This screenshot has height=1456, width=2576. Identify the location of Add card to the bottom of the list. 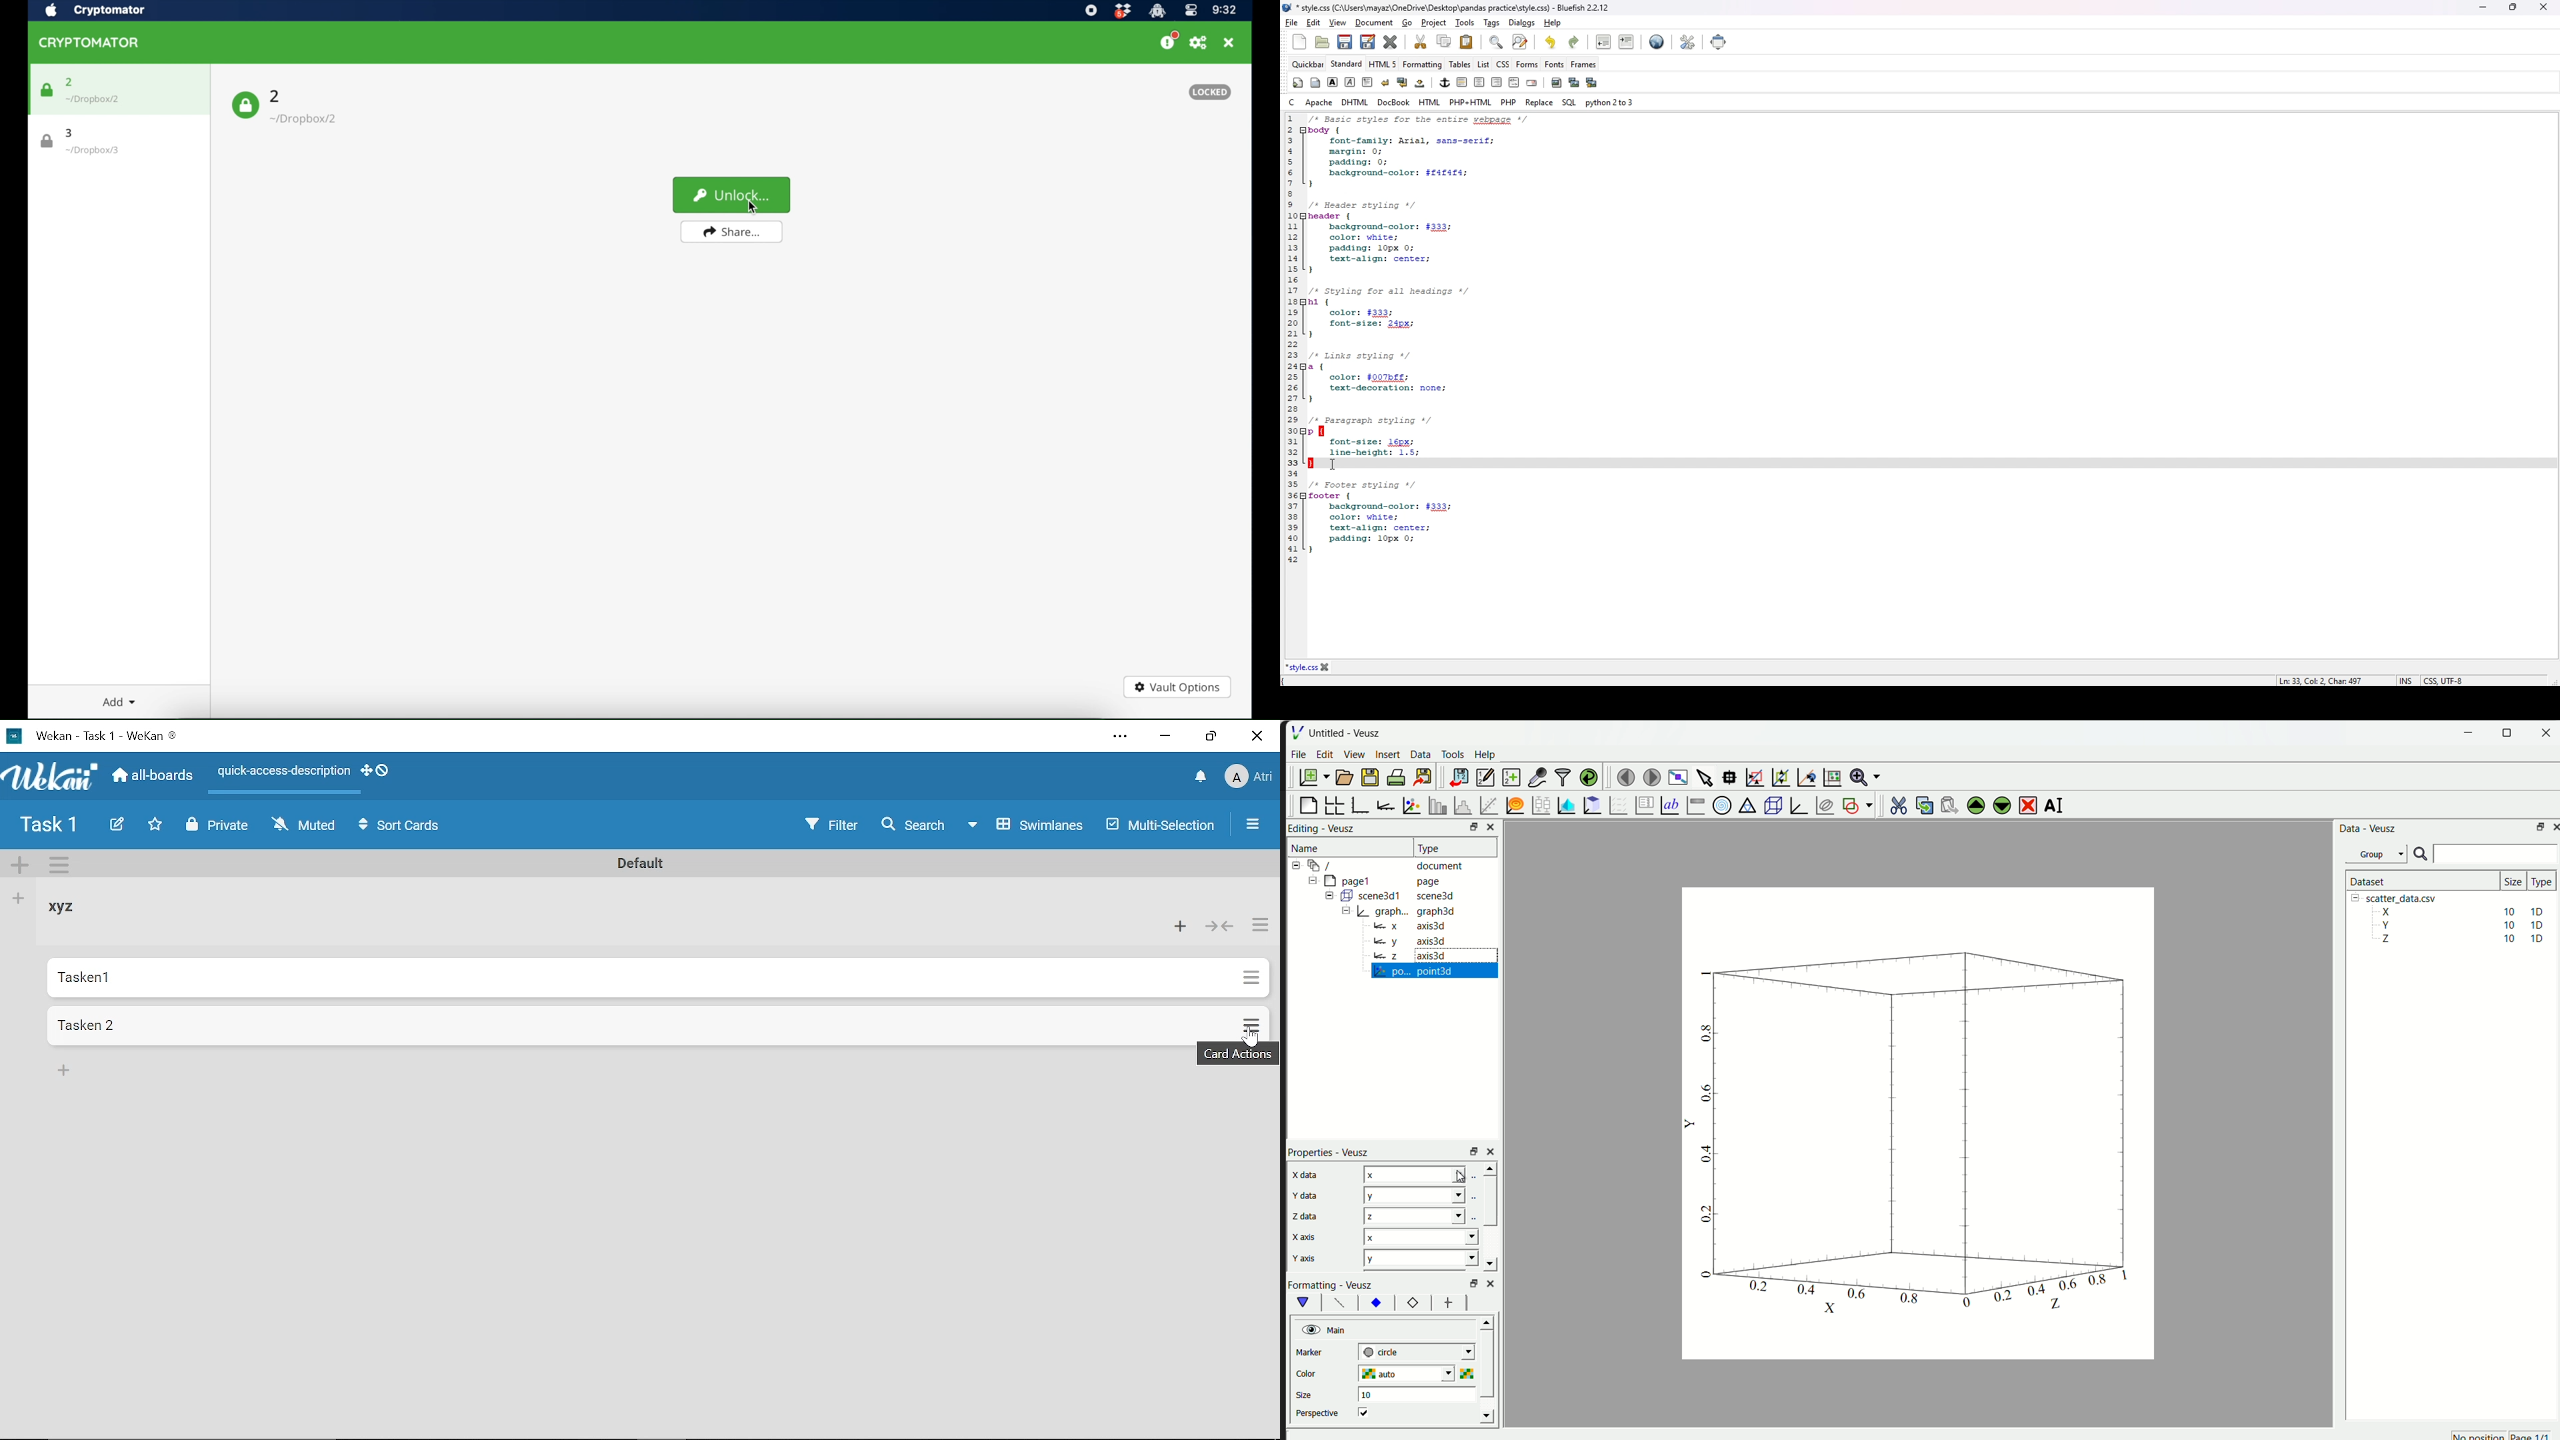
(66, 1072).